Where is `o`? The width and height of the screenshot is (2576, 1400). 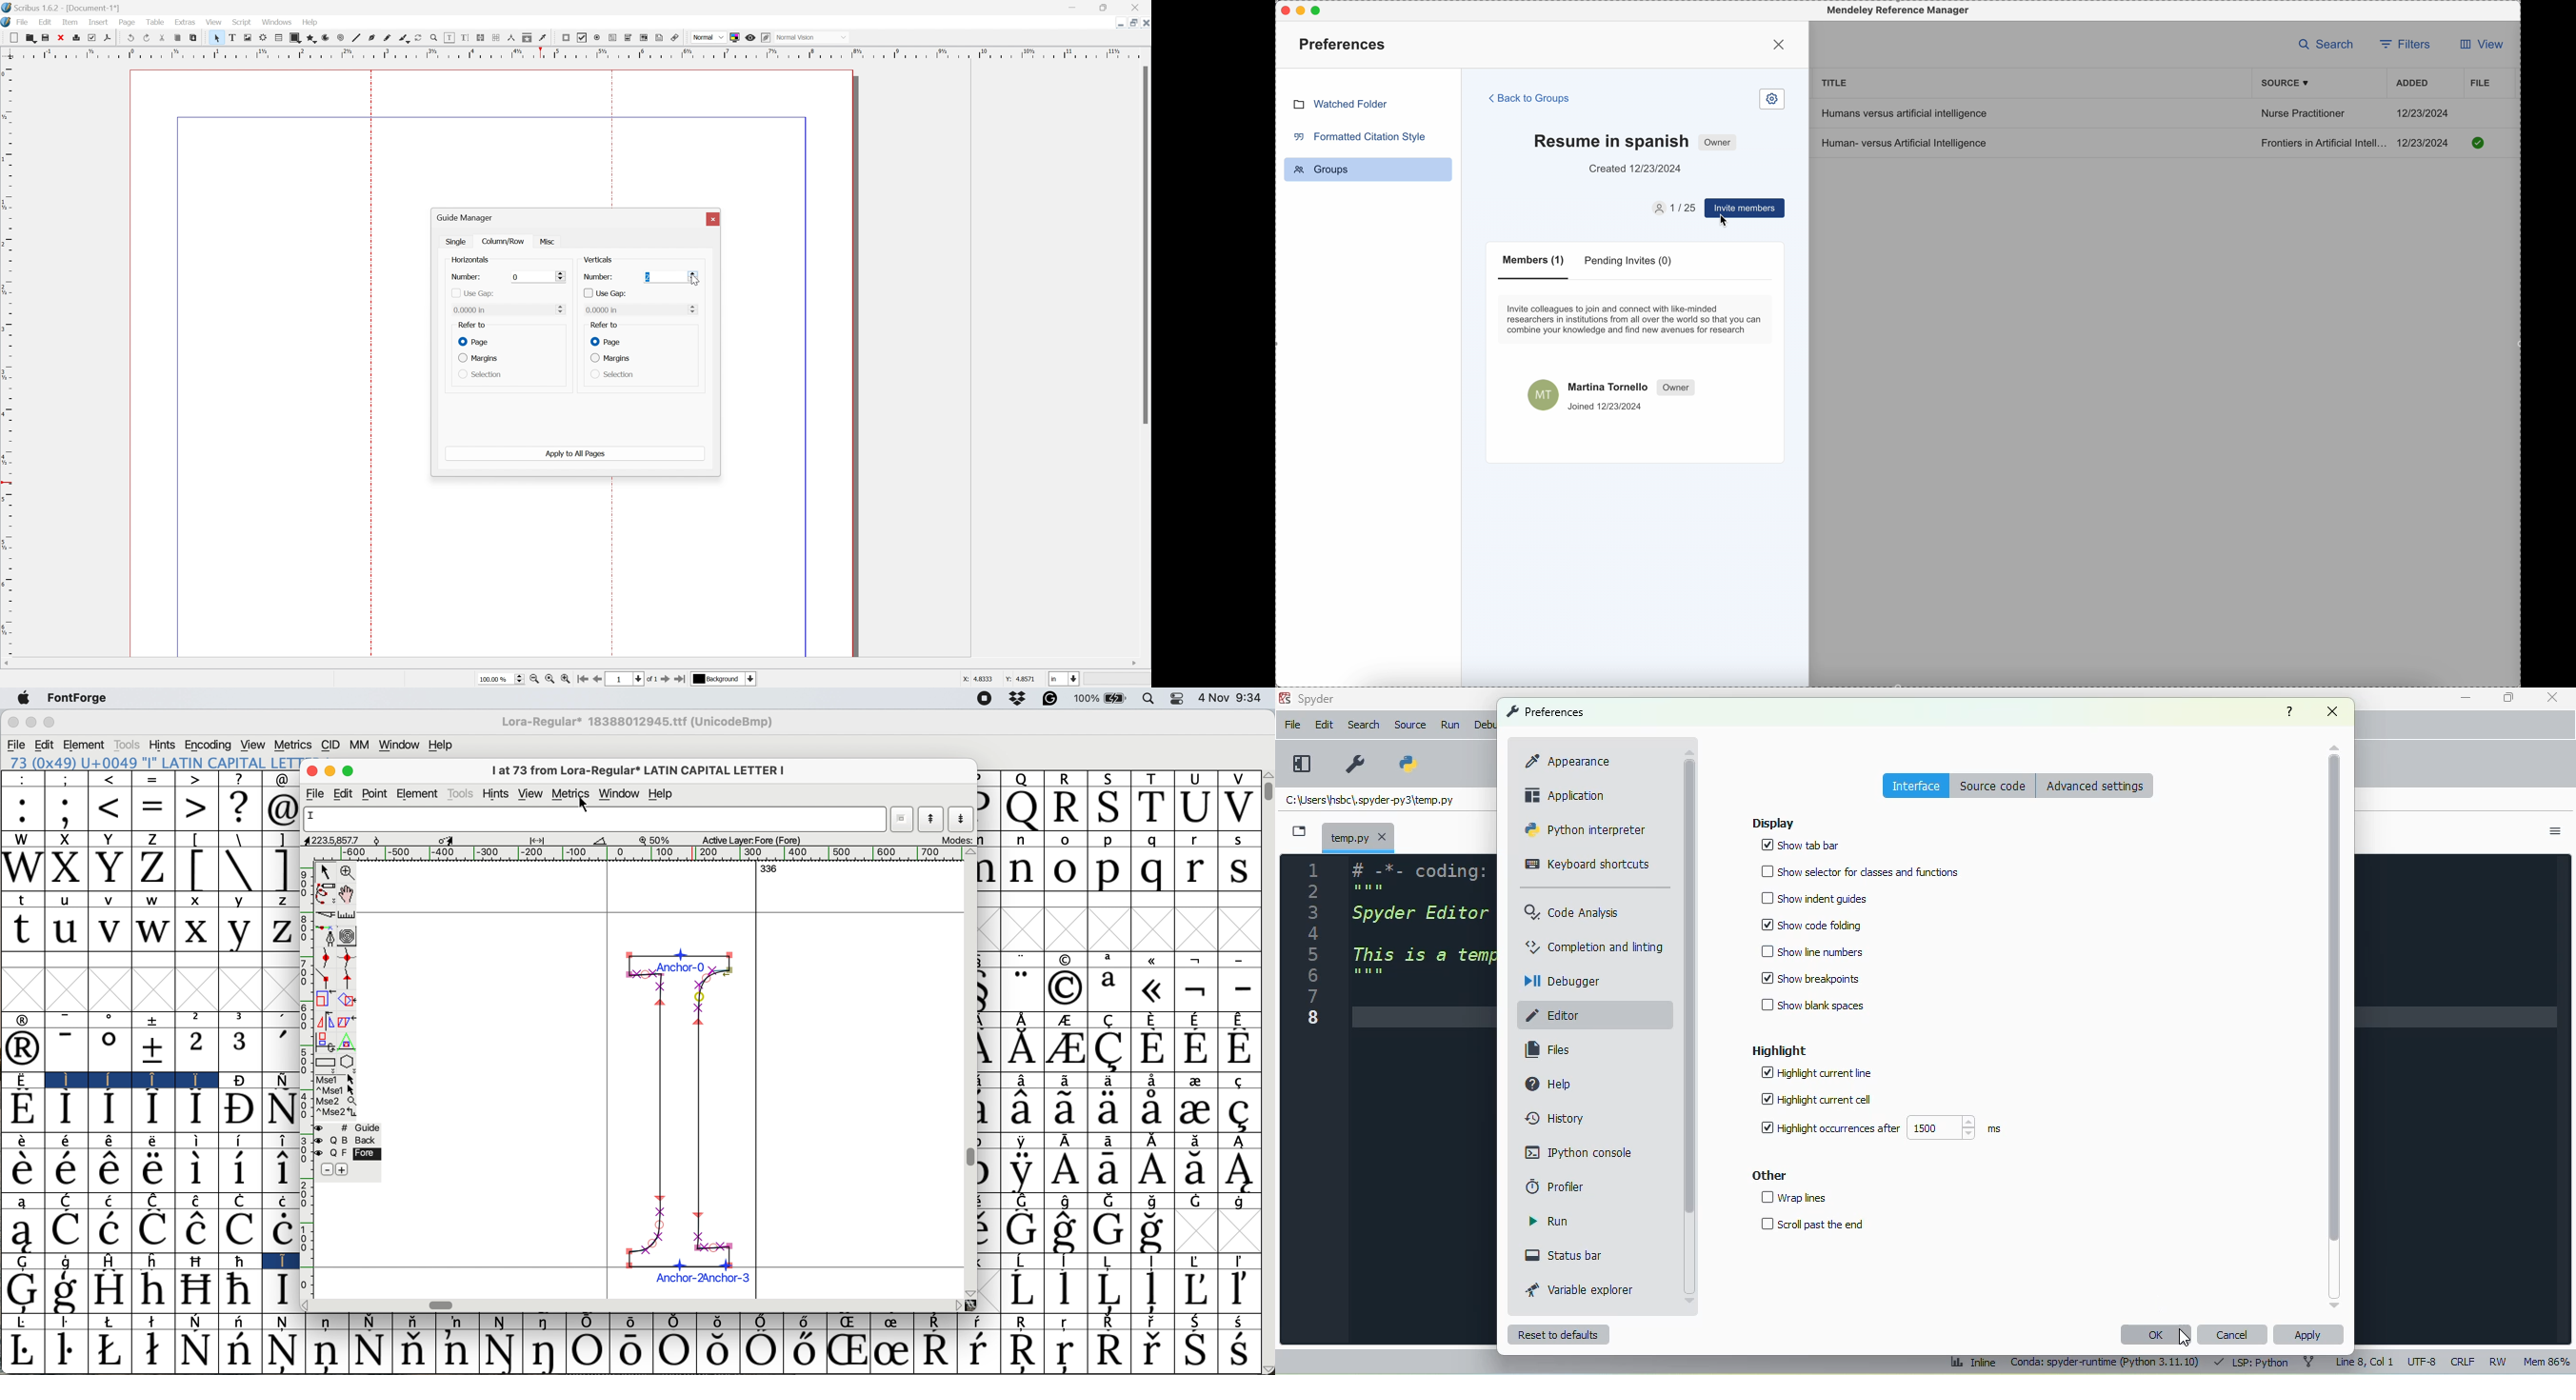
o is located at coordinates (1066, 840).